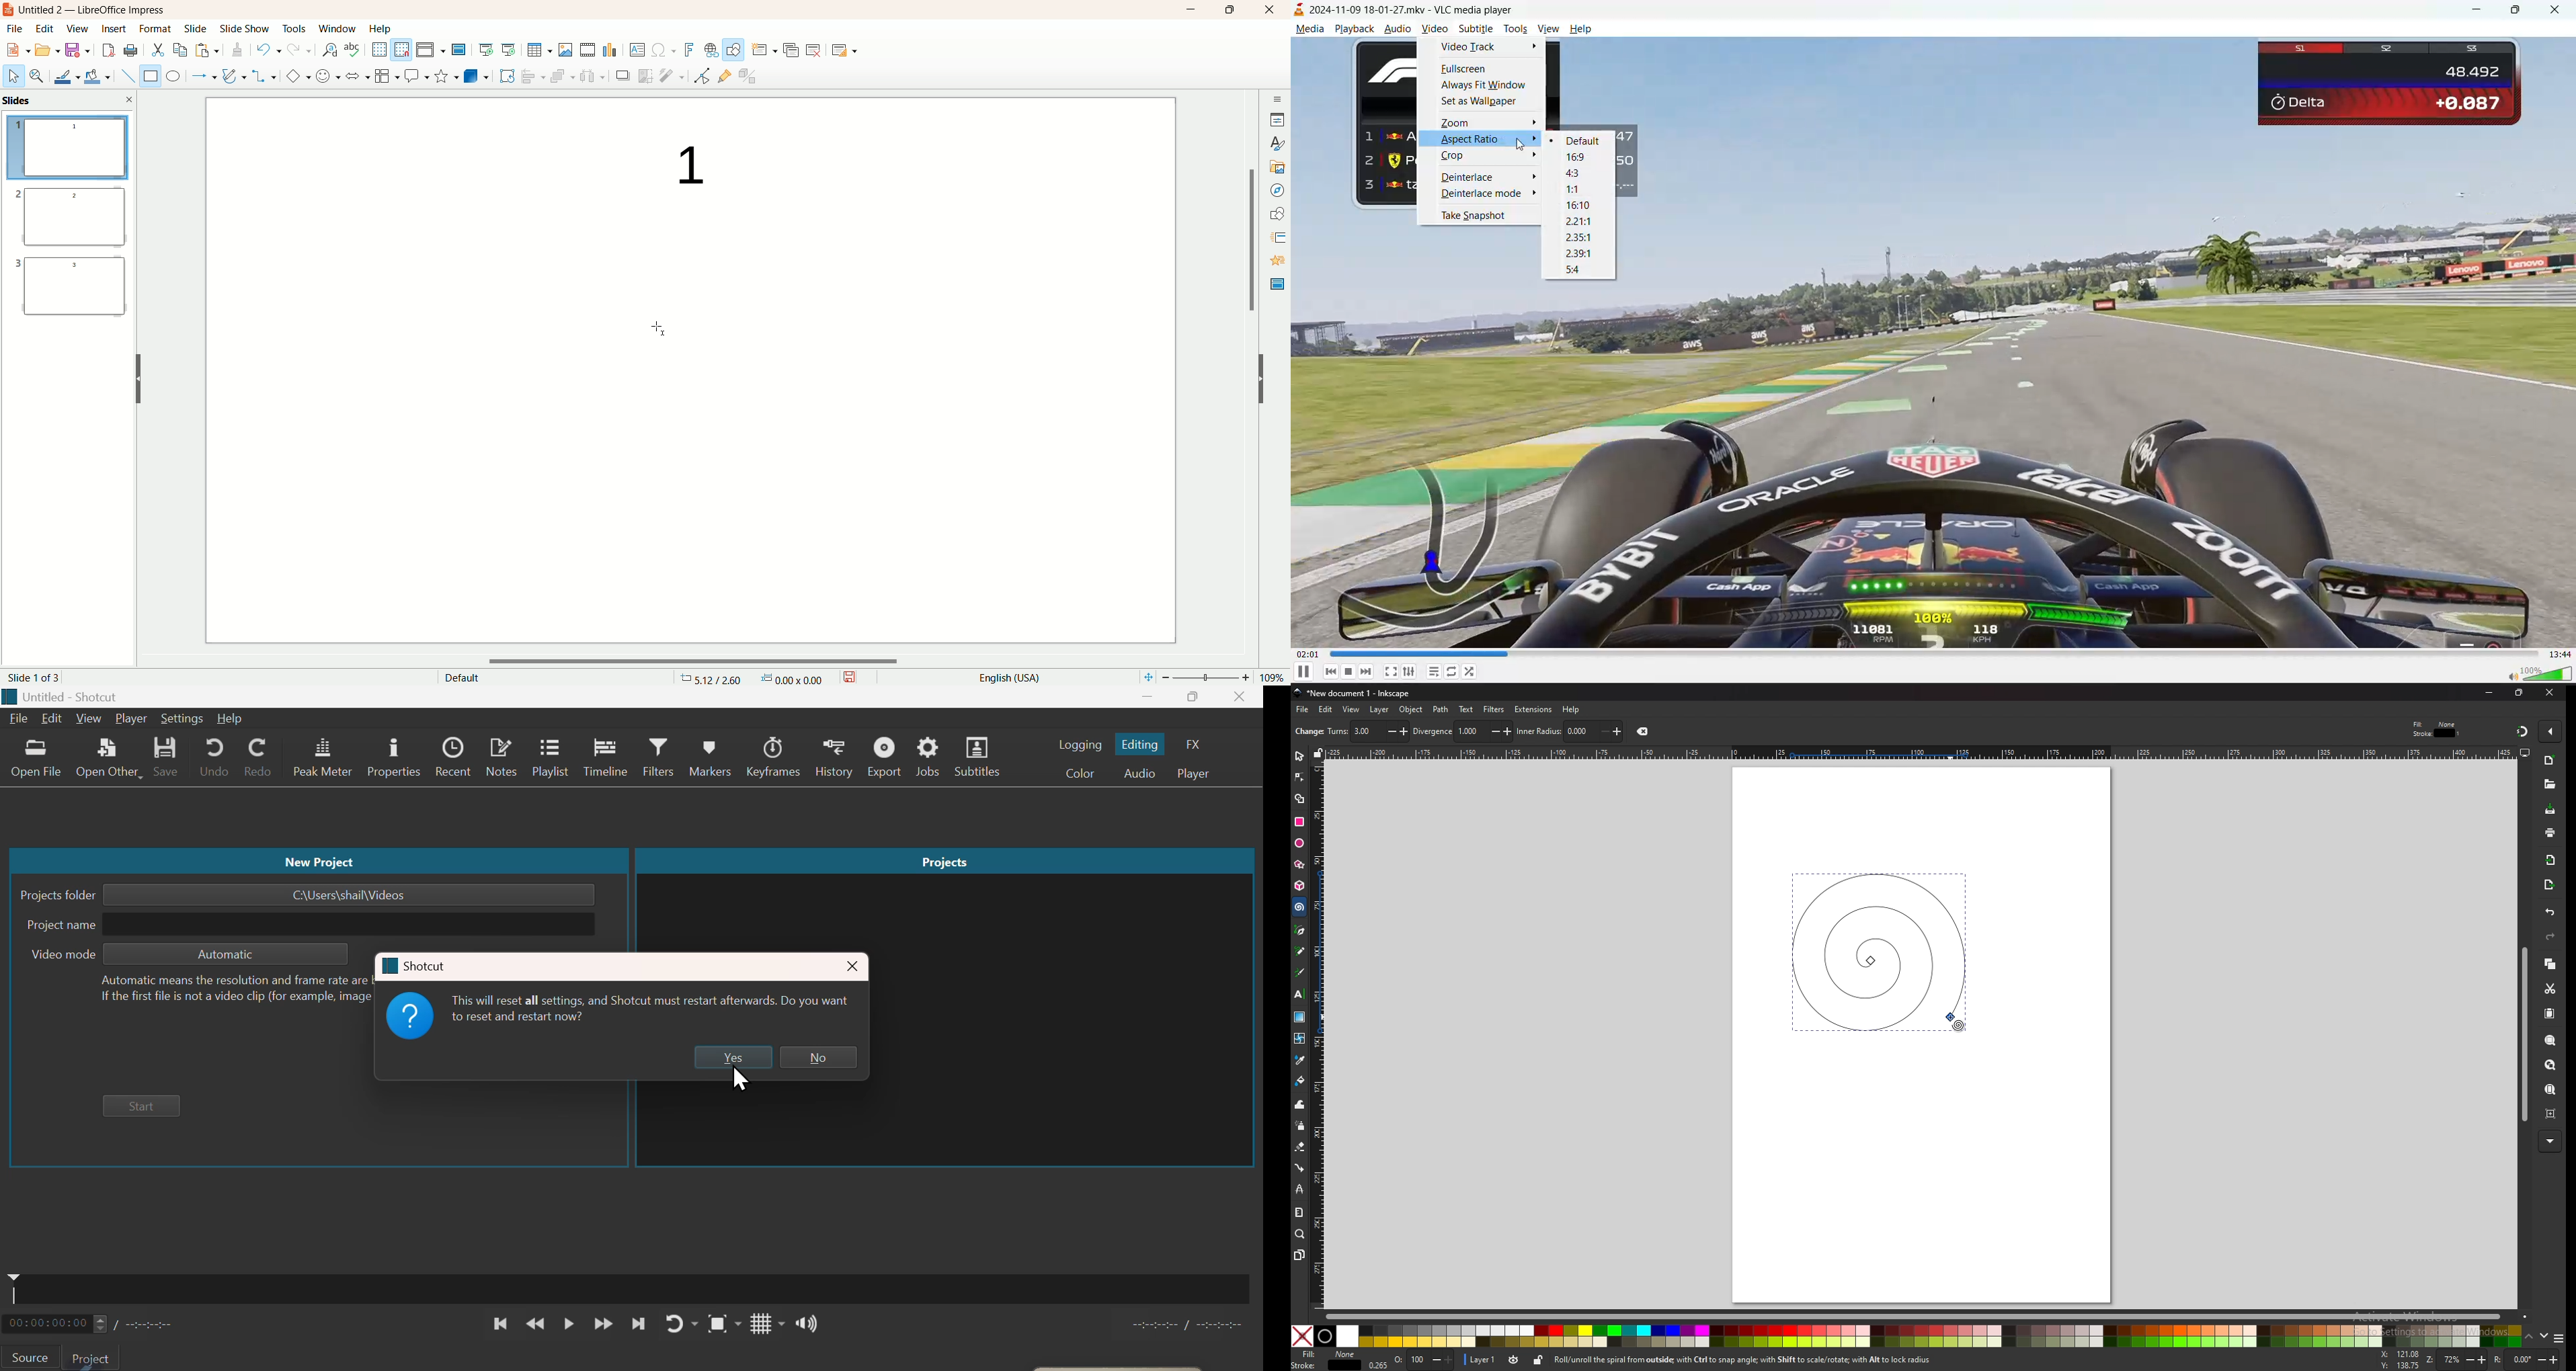 The width and height of the screenshot is (2576, 1372). Describe the element at coordinates (663, 50) in the screenshot. I see `special character` at that location.